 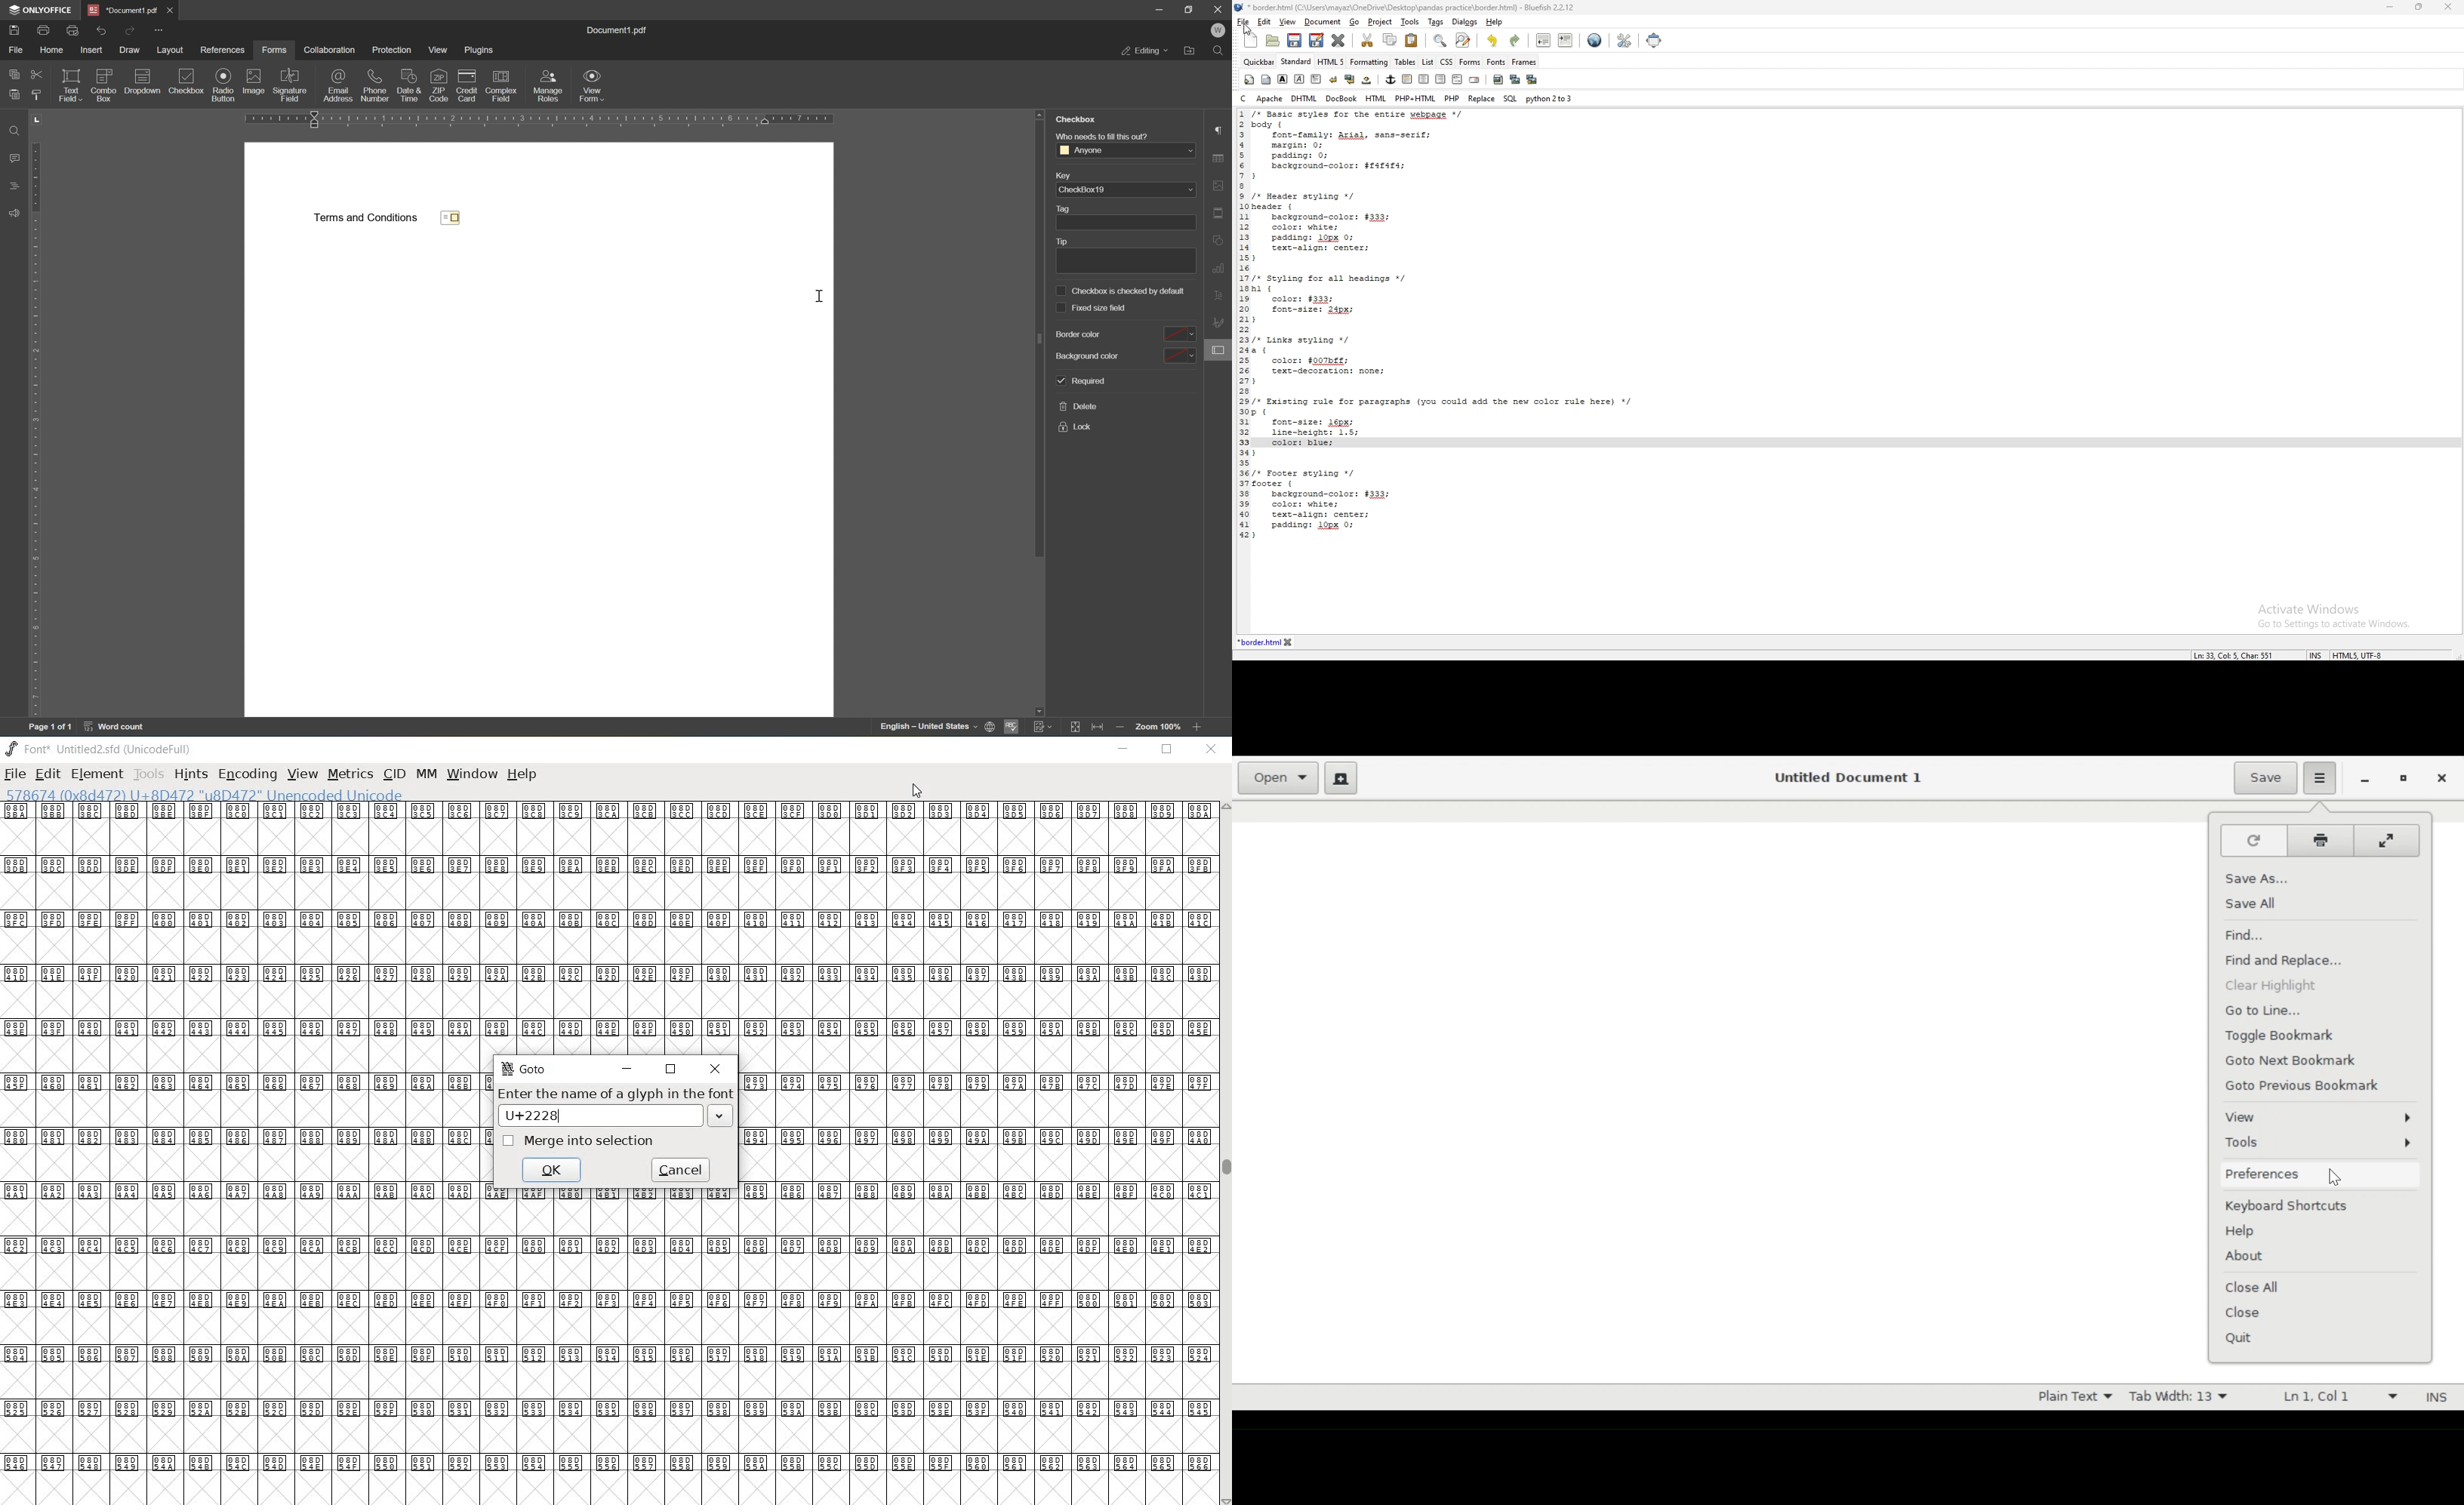 What do you see at coordinates (1122, 728) in the screenshot?
I see `zoom out` at bounding box center [1122, 728].